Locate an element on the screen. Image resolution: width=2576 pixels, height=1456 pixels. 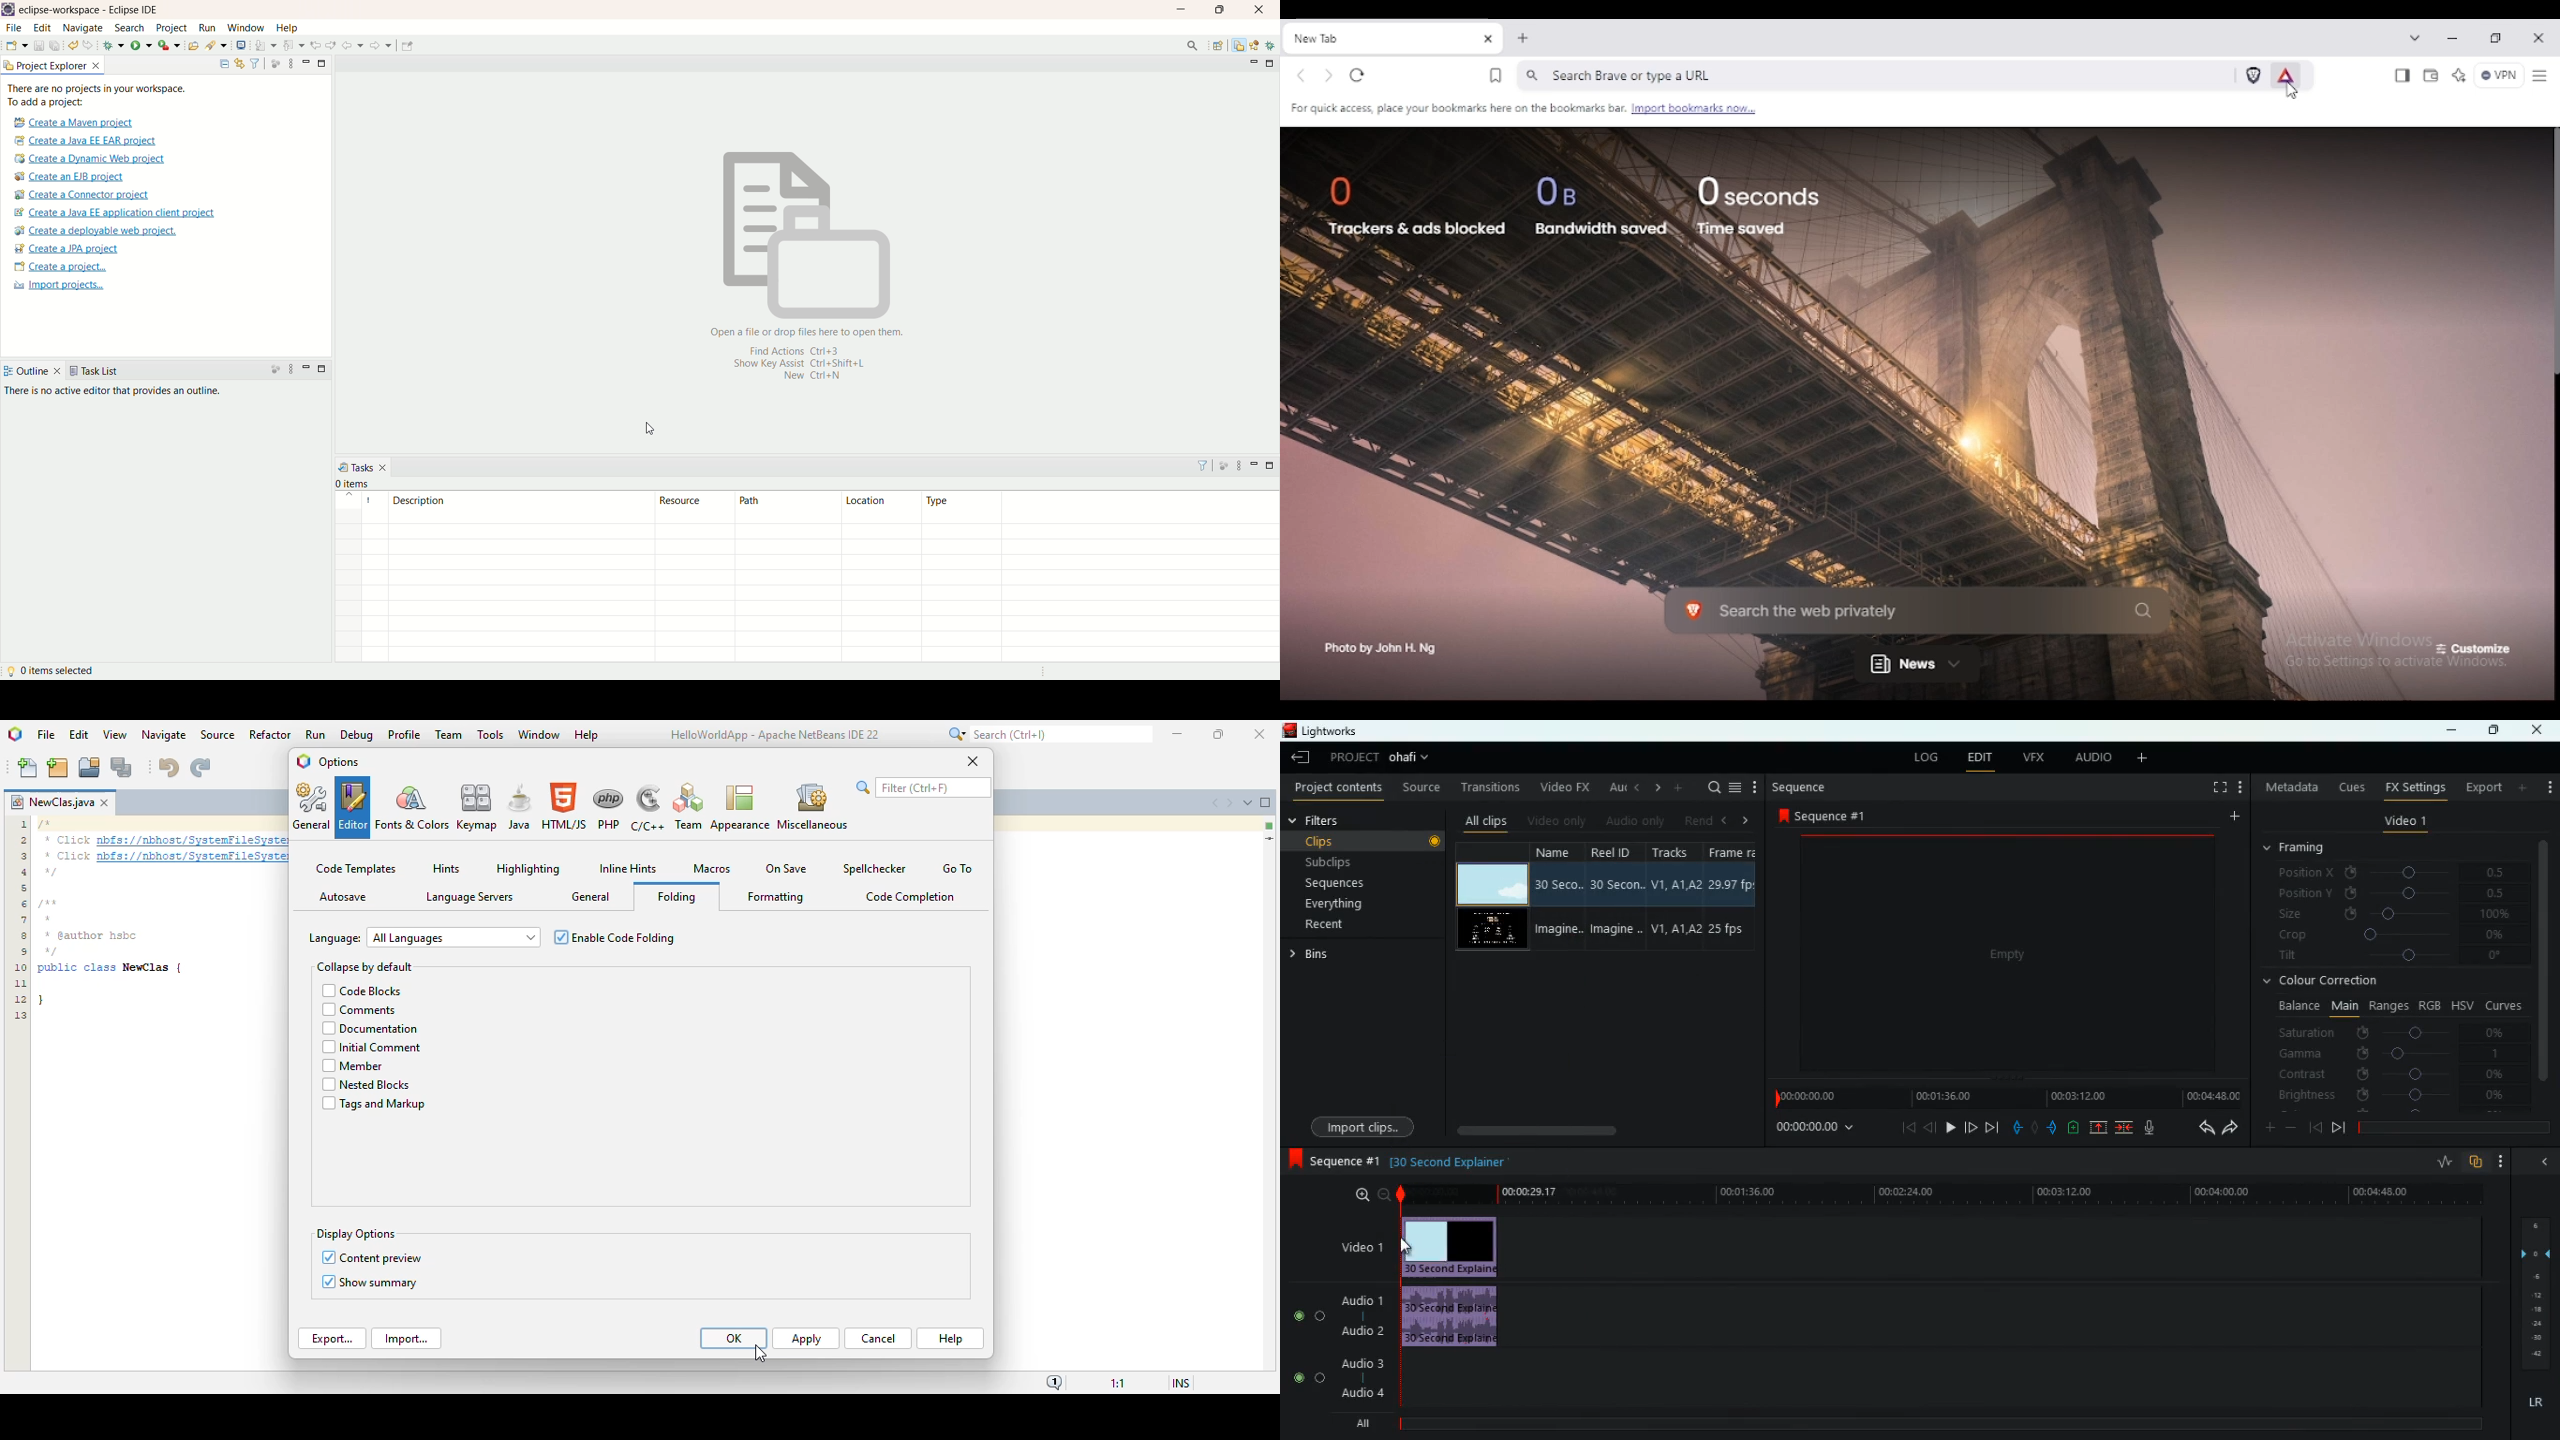
crop is located at coordinates (2389, 935).